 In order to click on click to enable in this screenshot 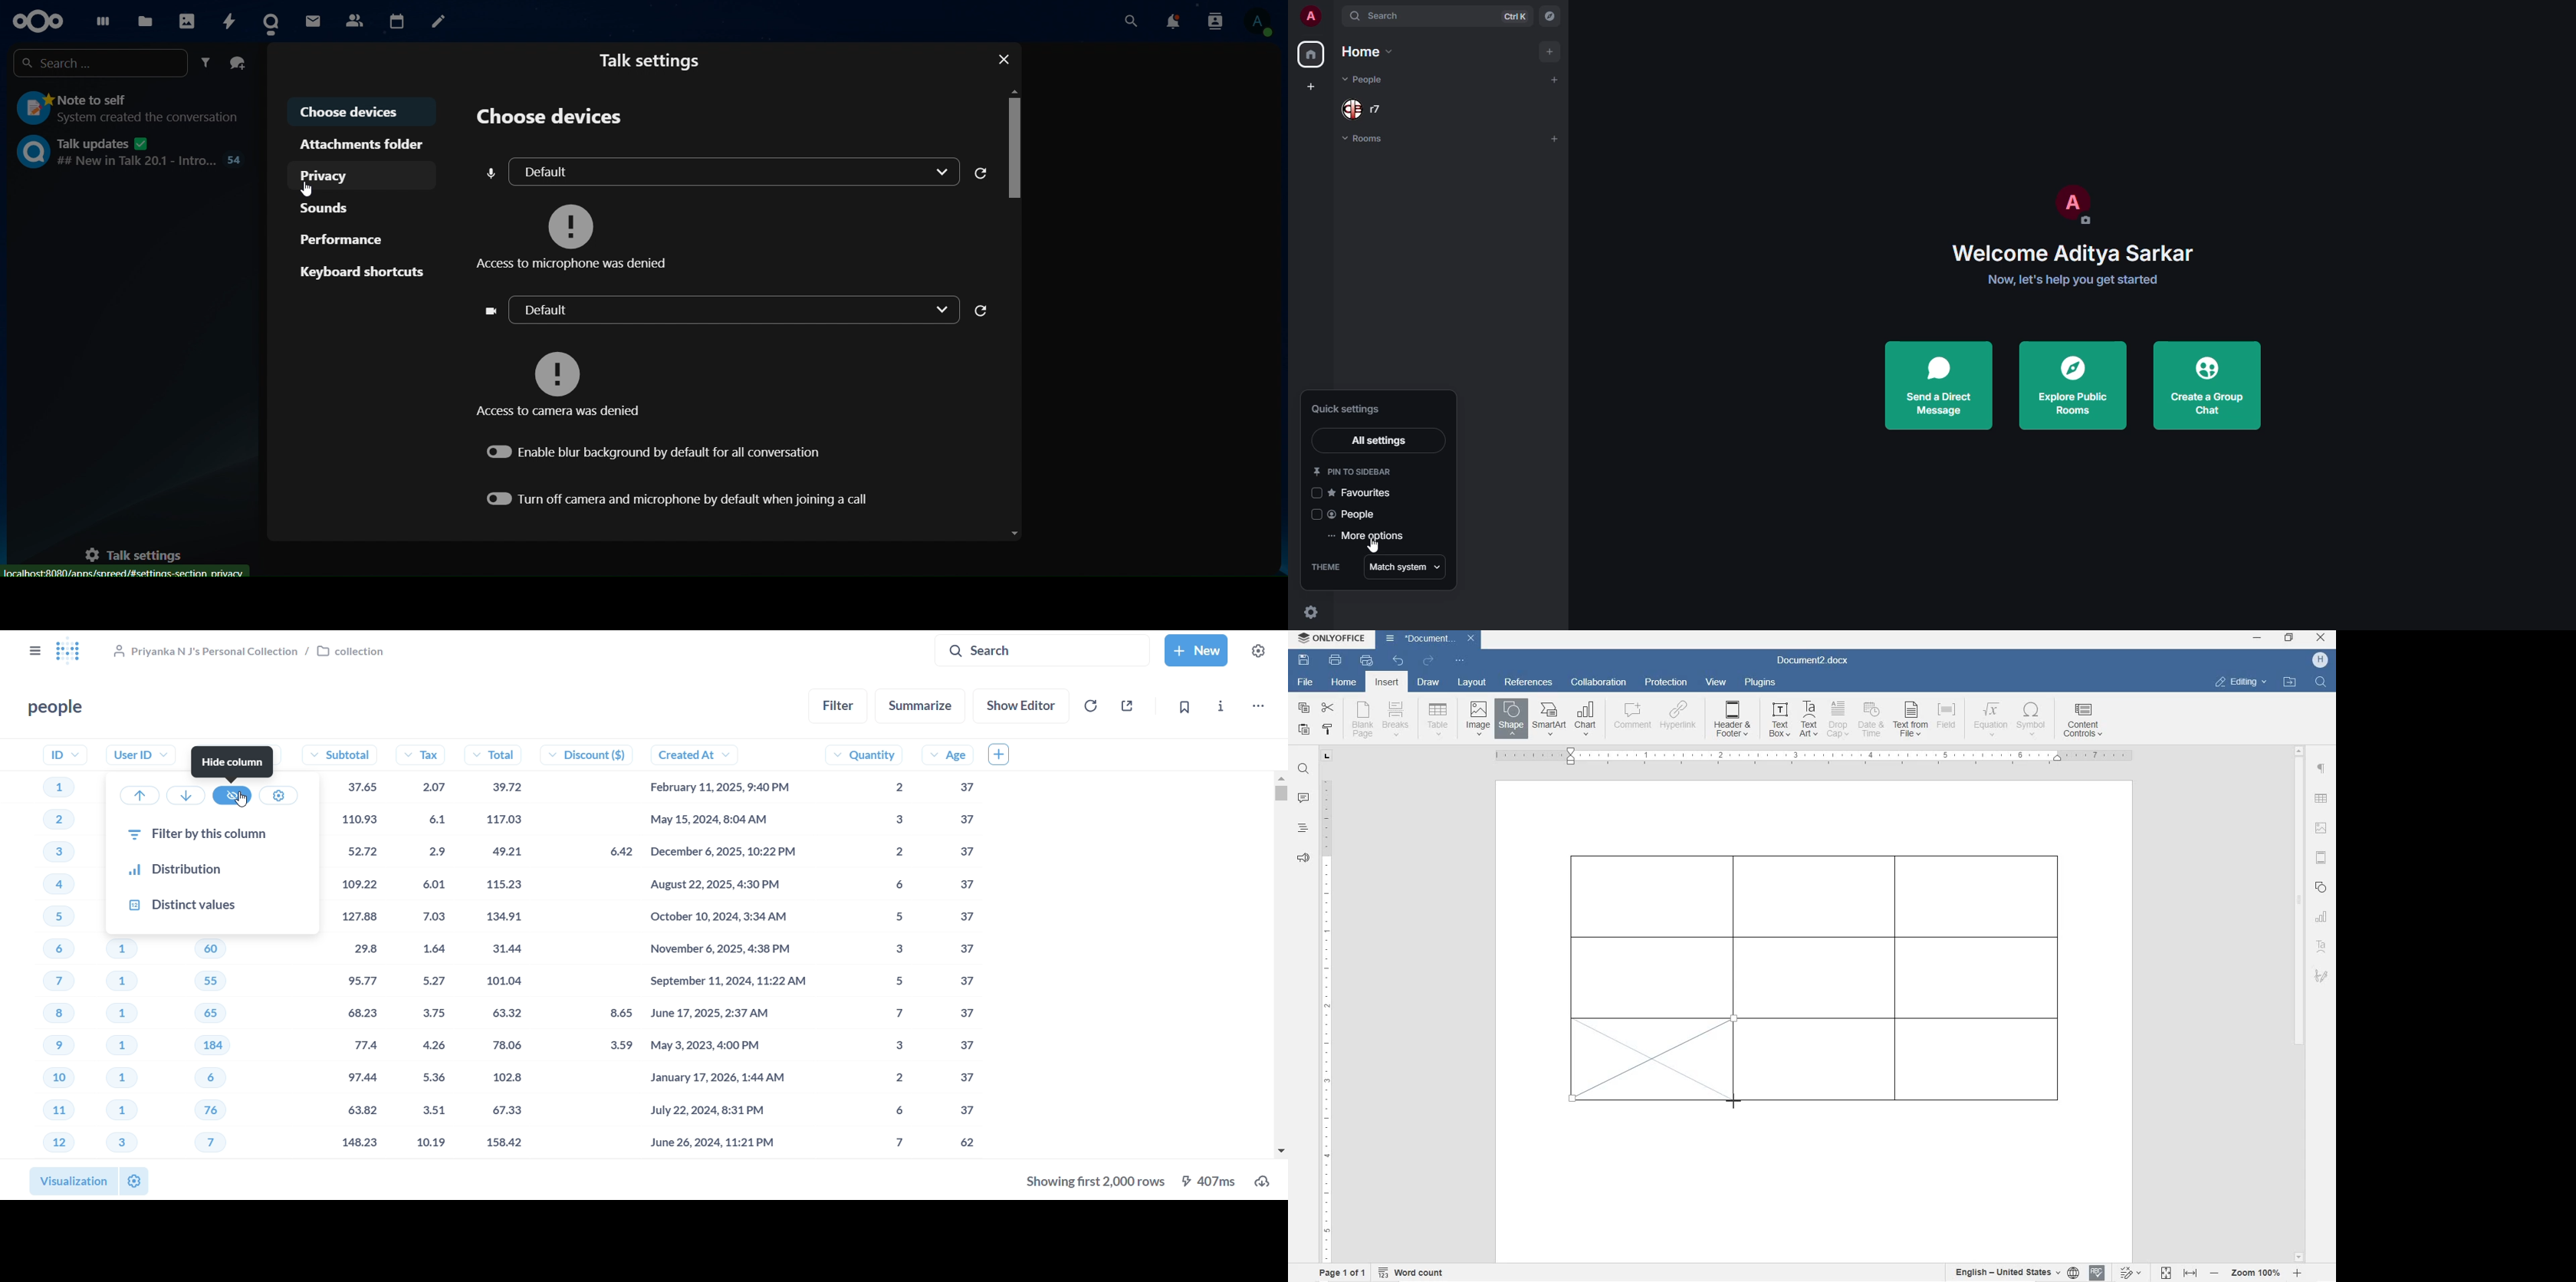, I will do `click(1318, 493)`.